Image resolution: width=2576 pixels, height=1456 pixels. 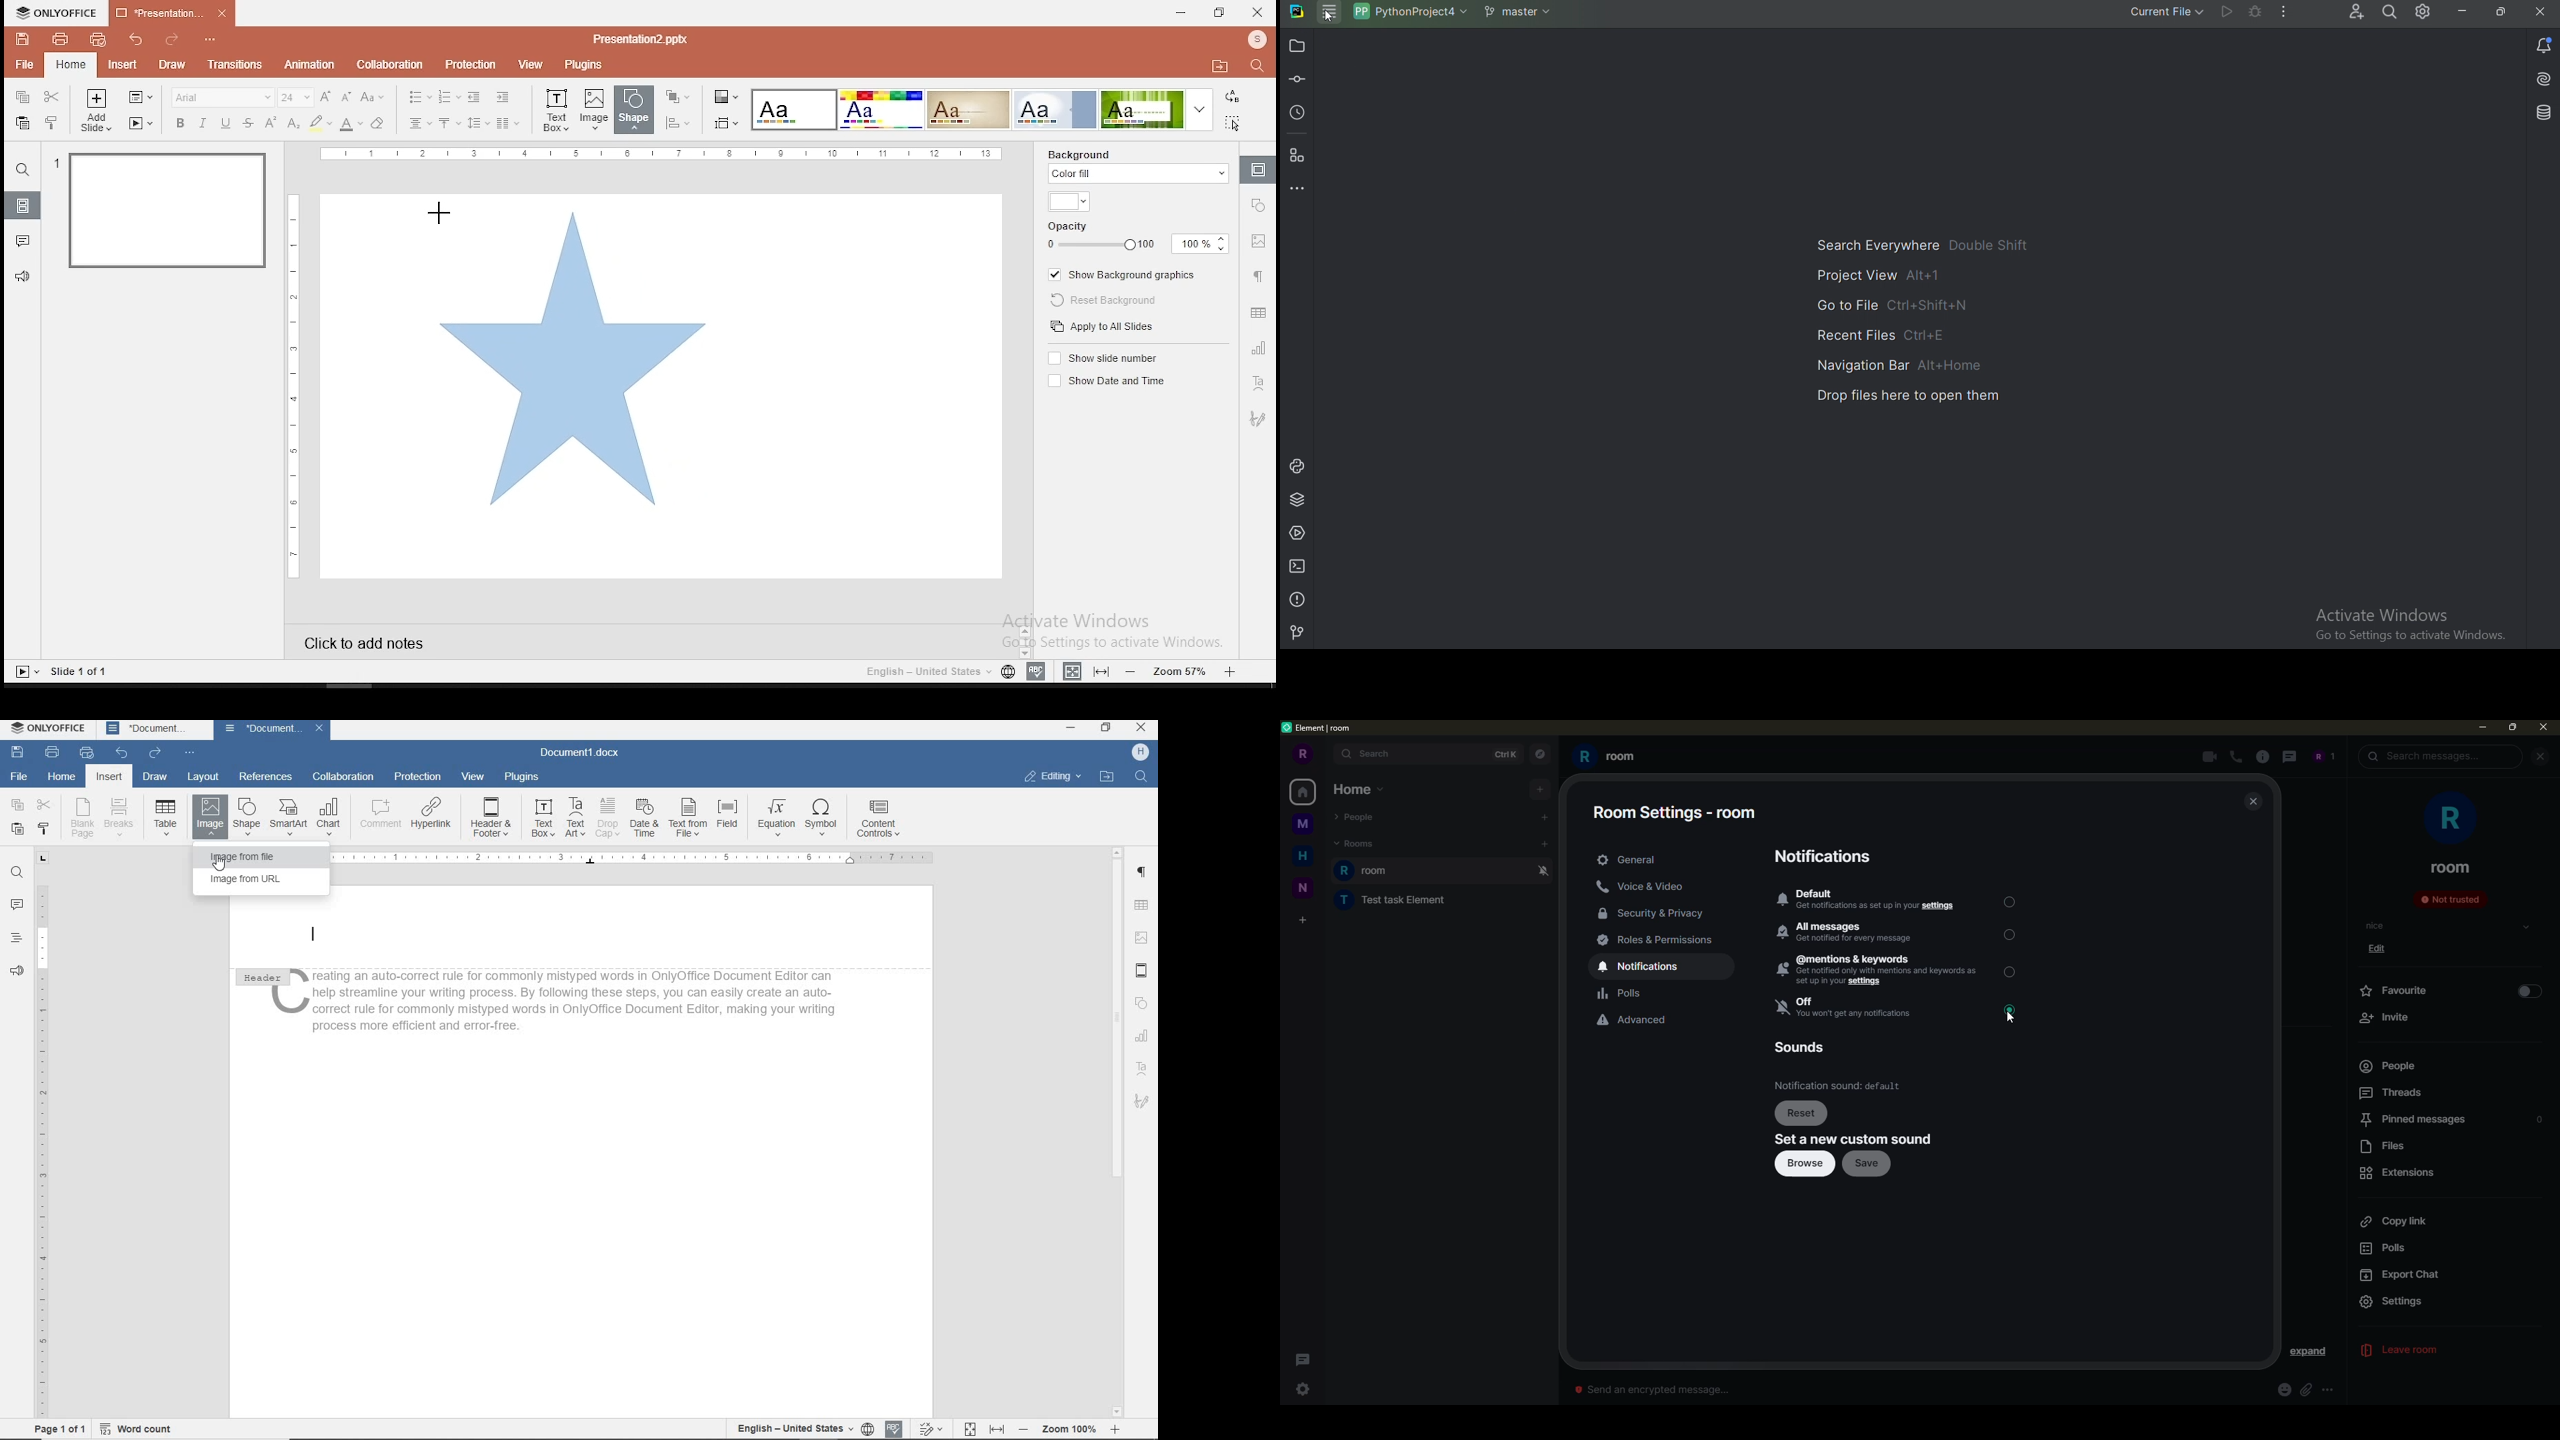 I want to click on horizontal alignment, so click(x=420, y=124).